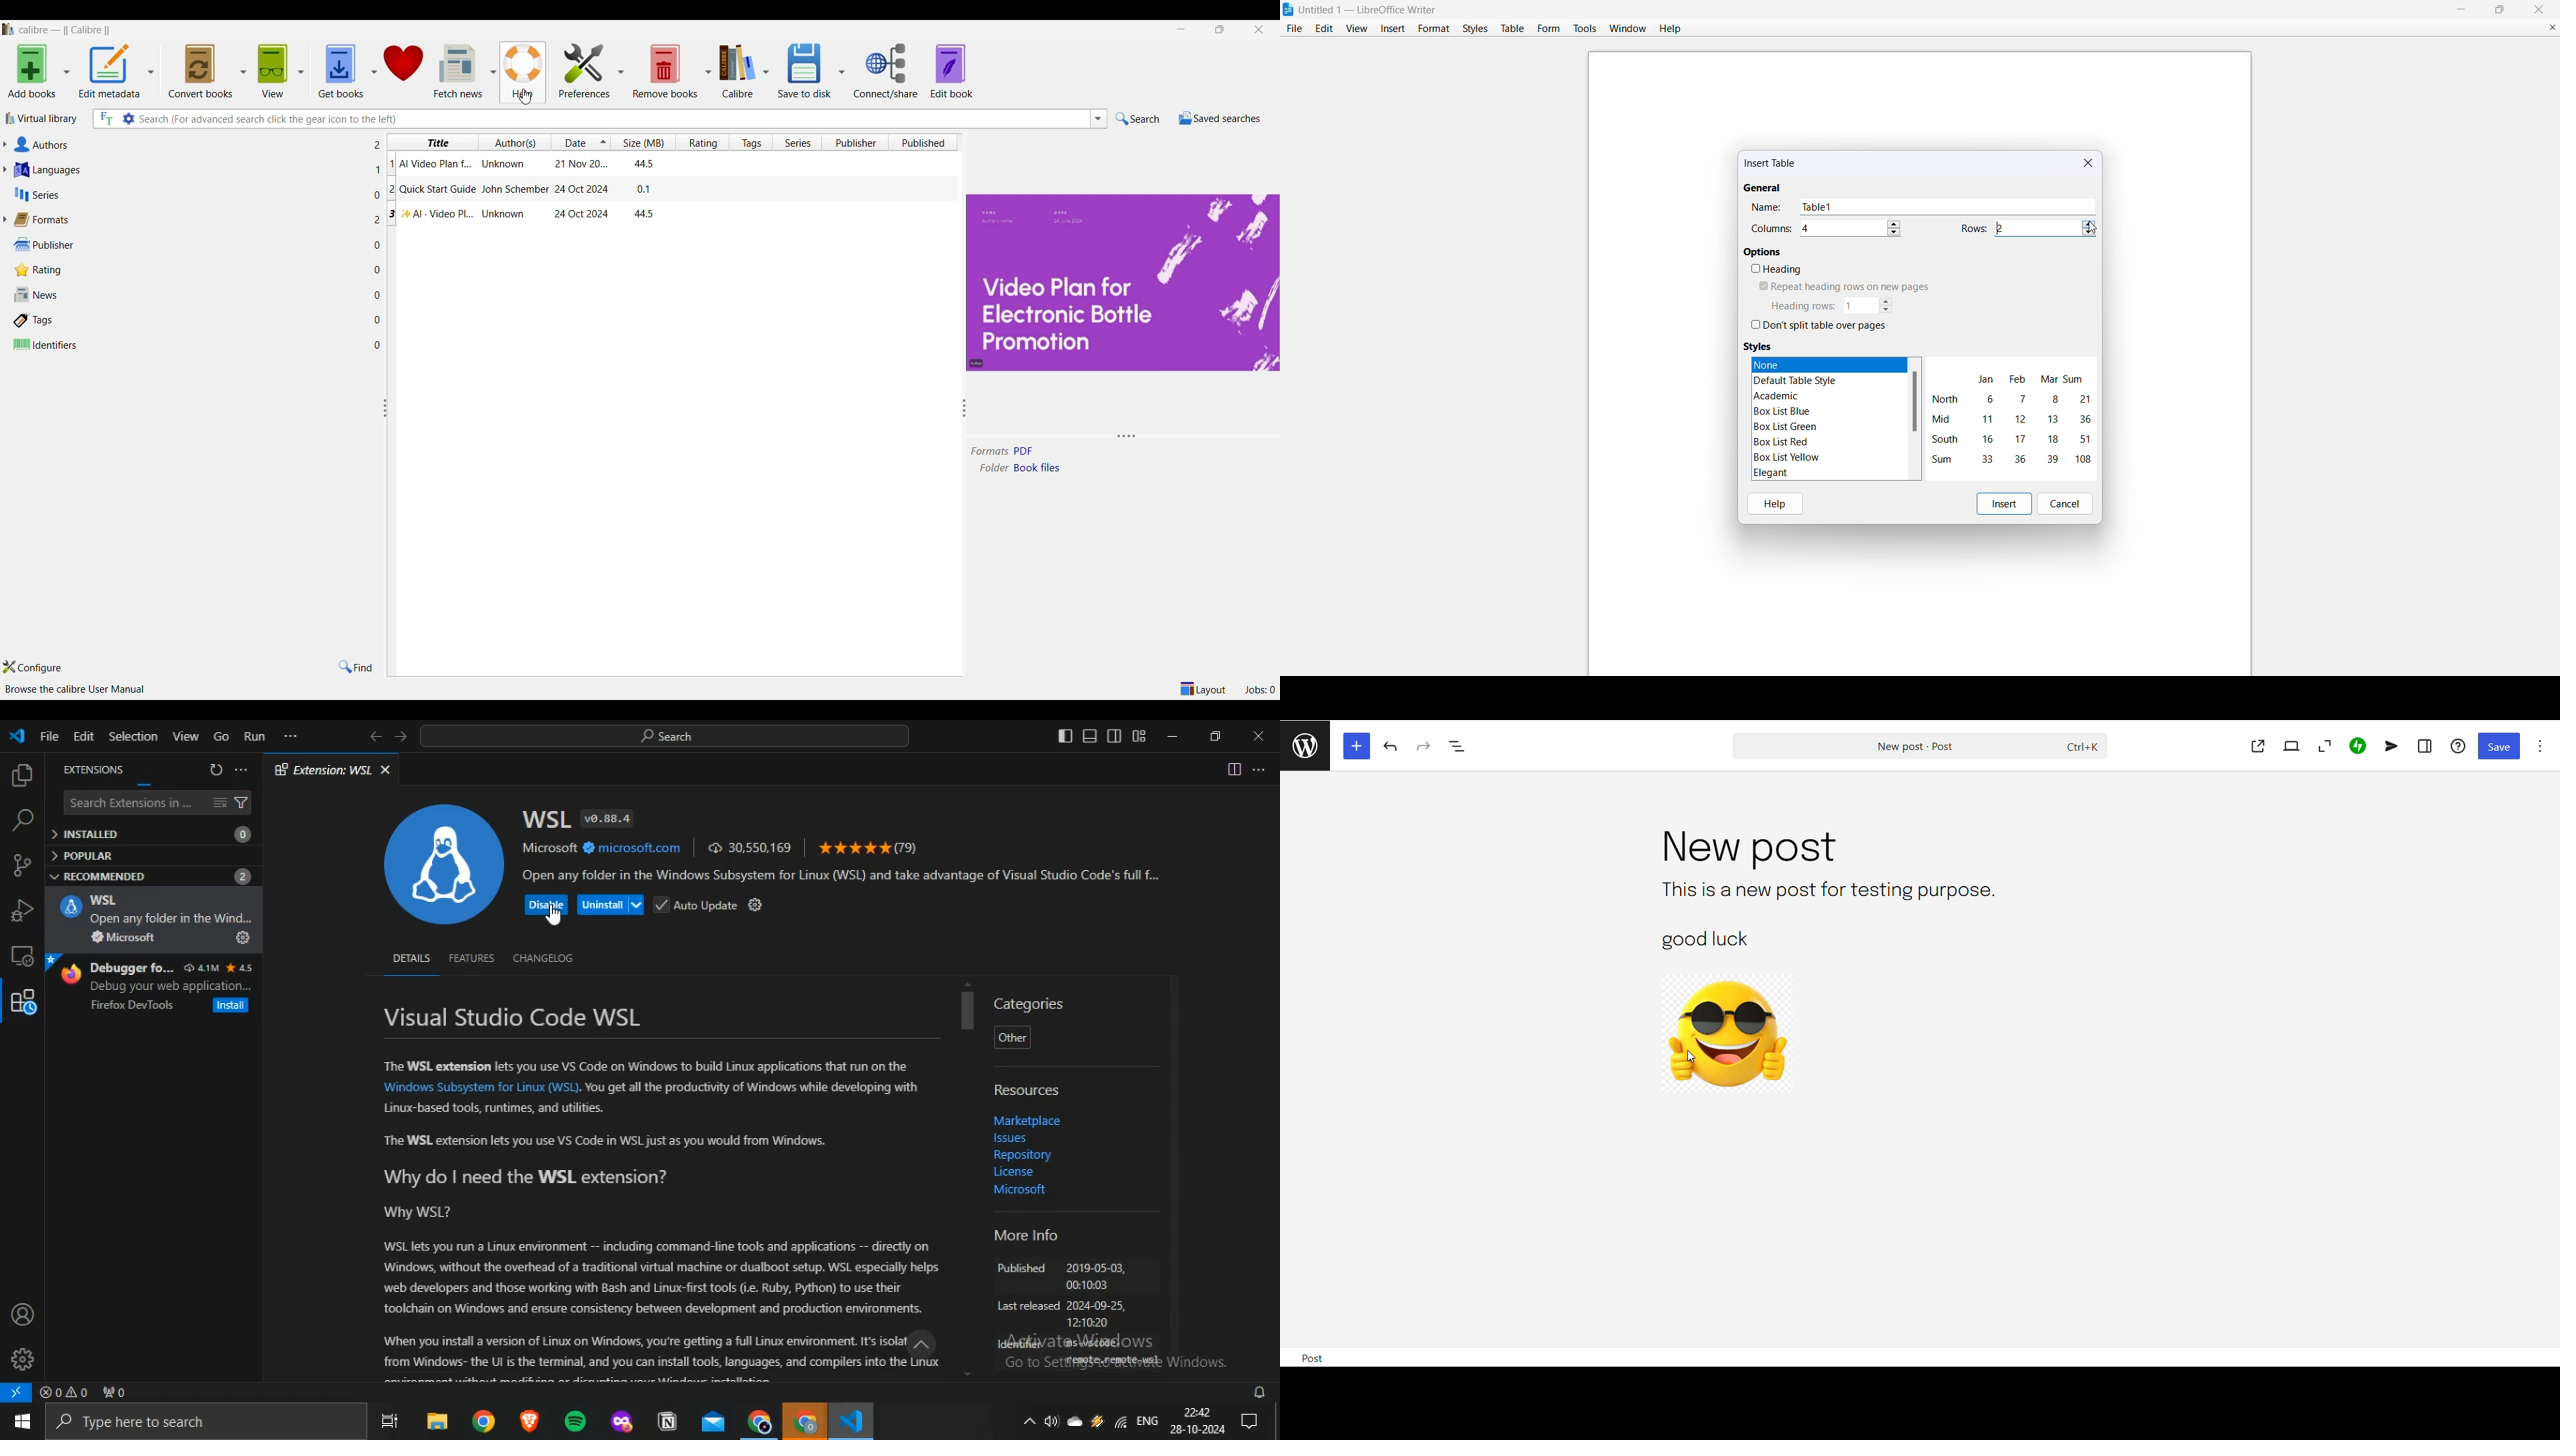 The width and height of the screenshot is (2576, 1456). What do you see at coordinates (376, 245) in the screenshot?
I see `Number of files w.r.t. each` at bounding box center [376, 245].